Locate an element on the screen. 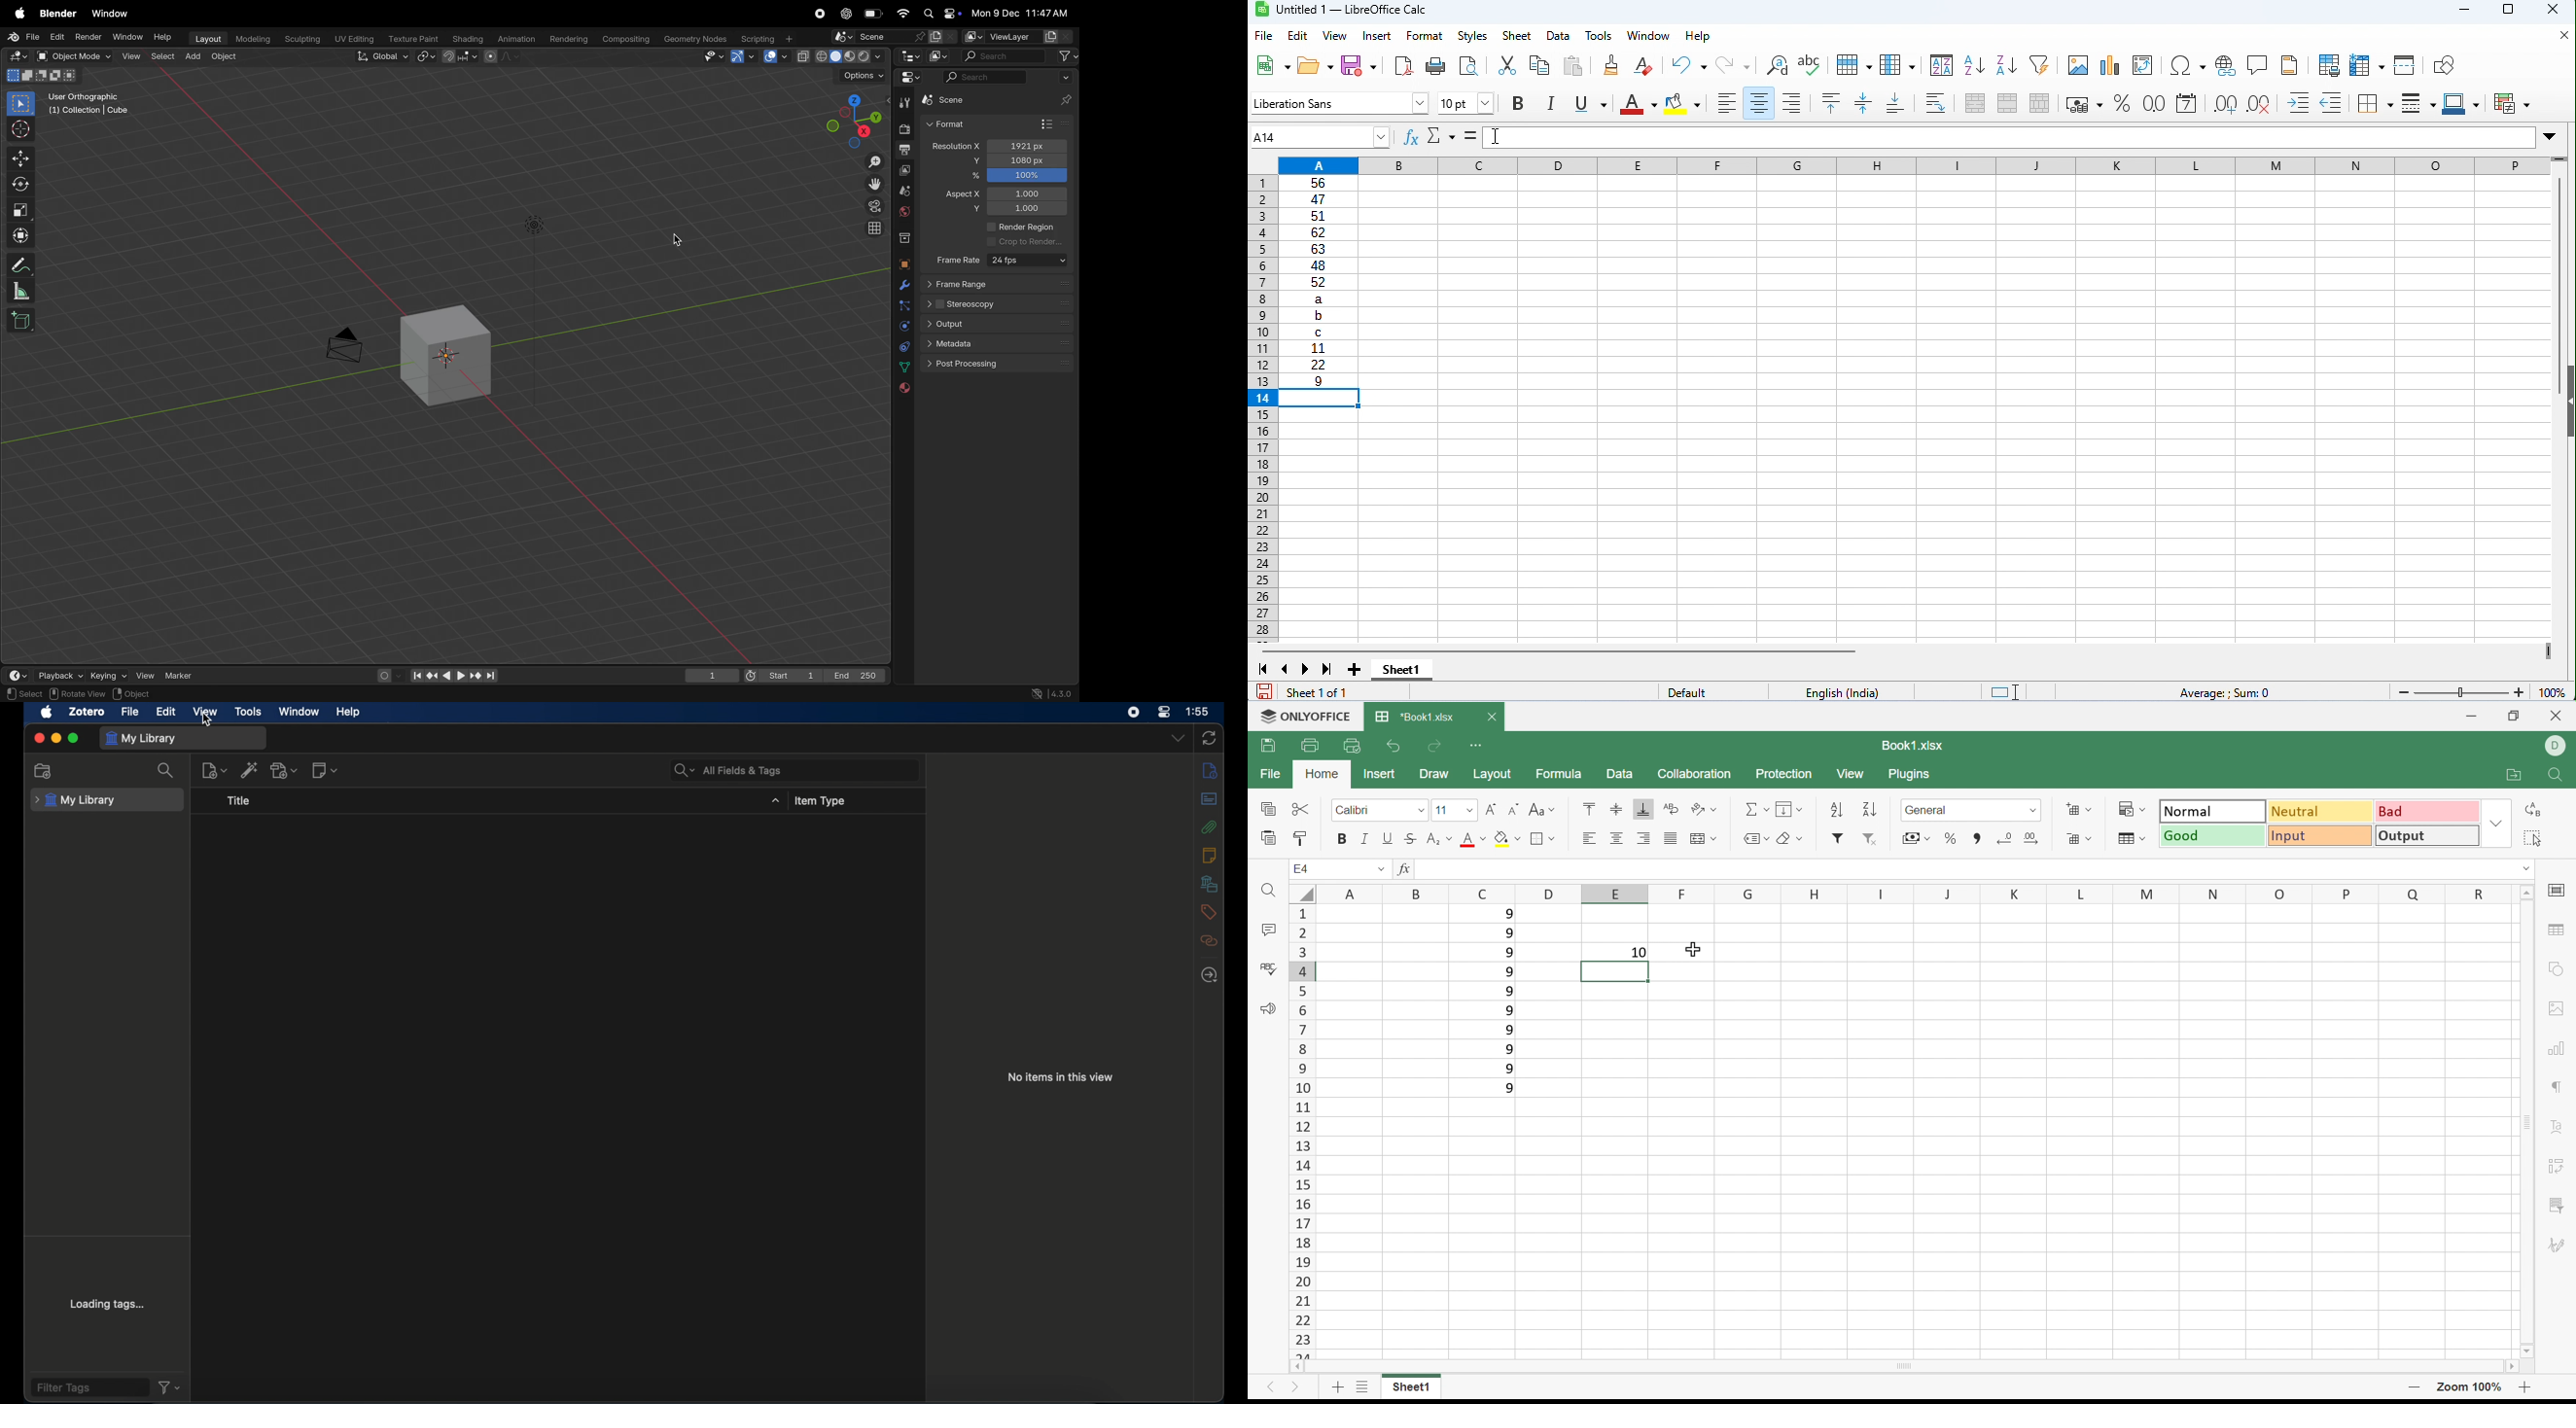 Image resolution: width=2576 pixels, height=1428 pixels. format as date is located at coordinates (2187, 103).